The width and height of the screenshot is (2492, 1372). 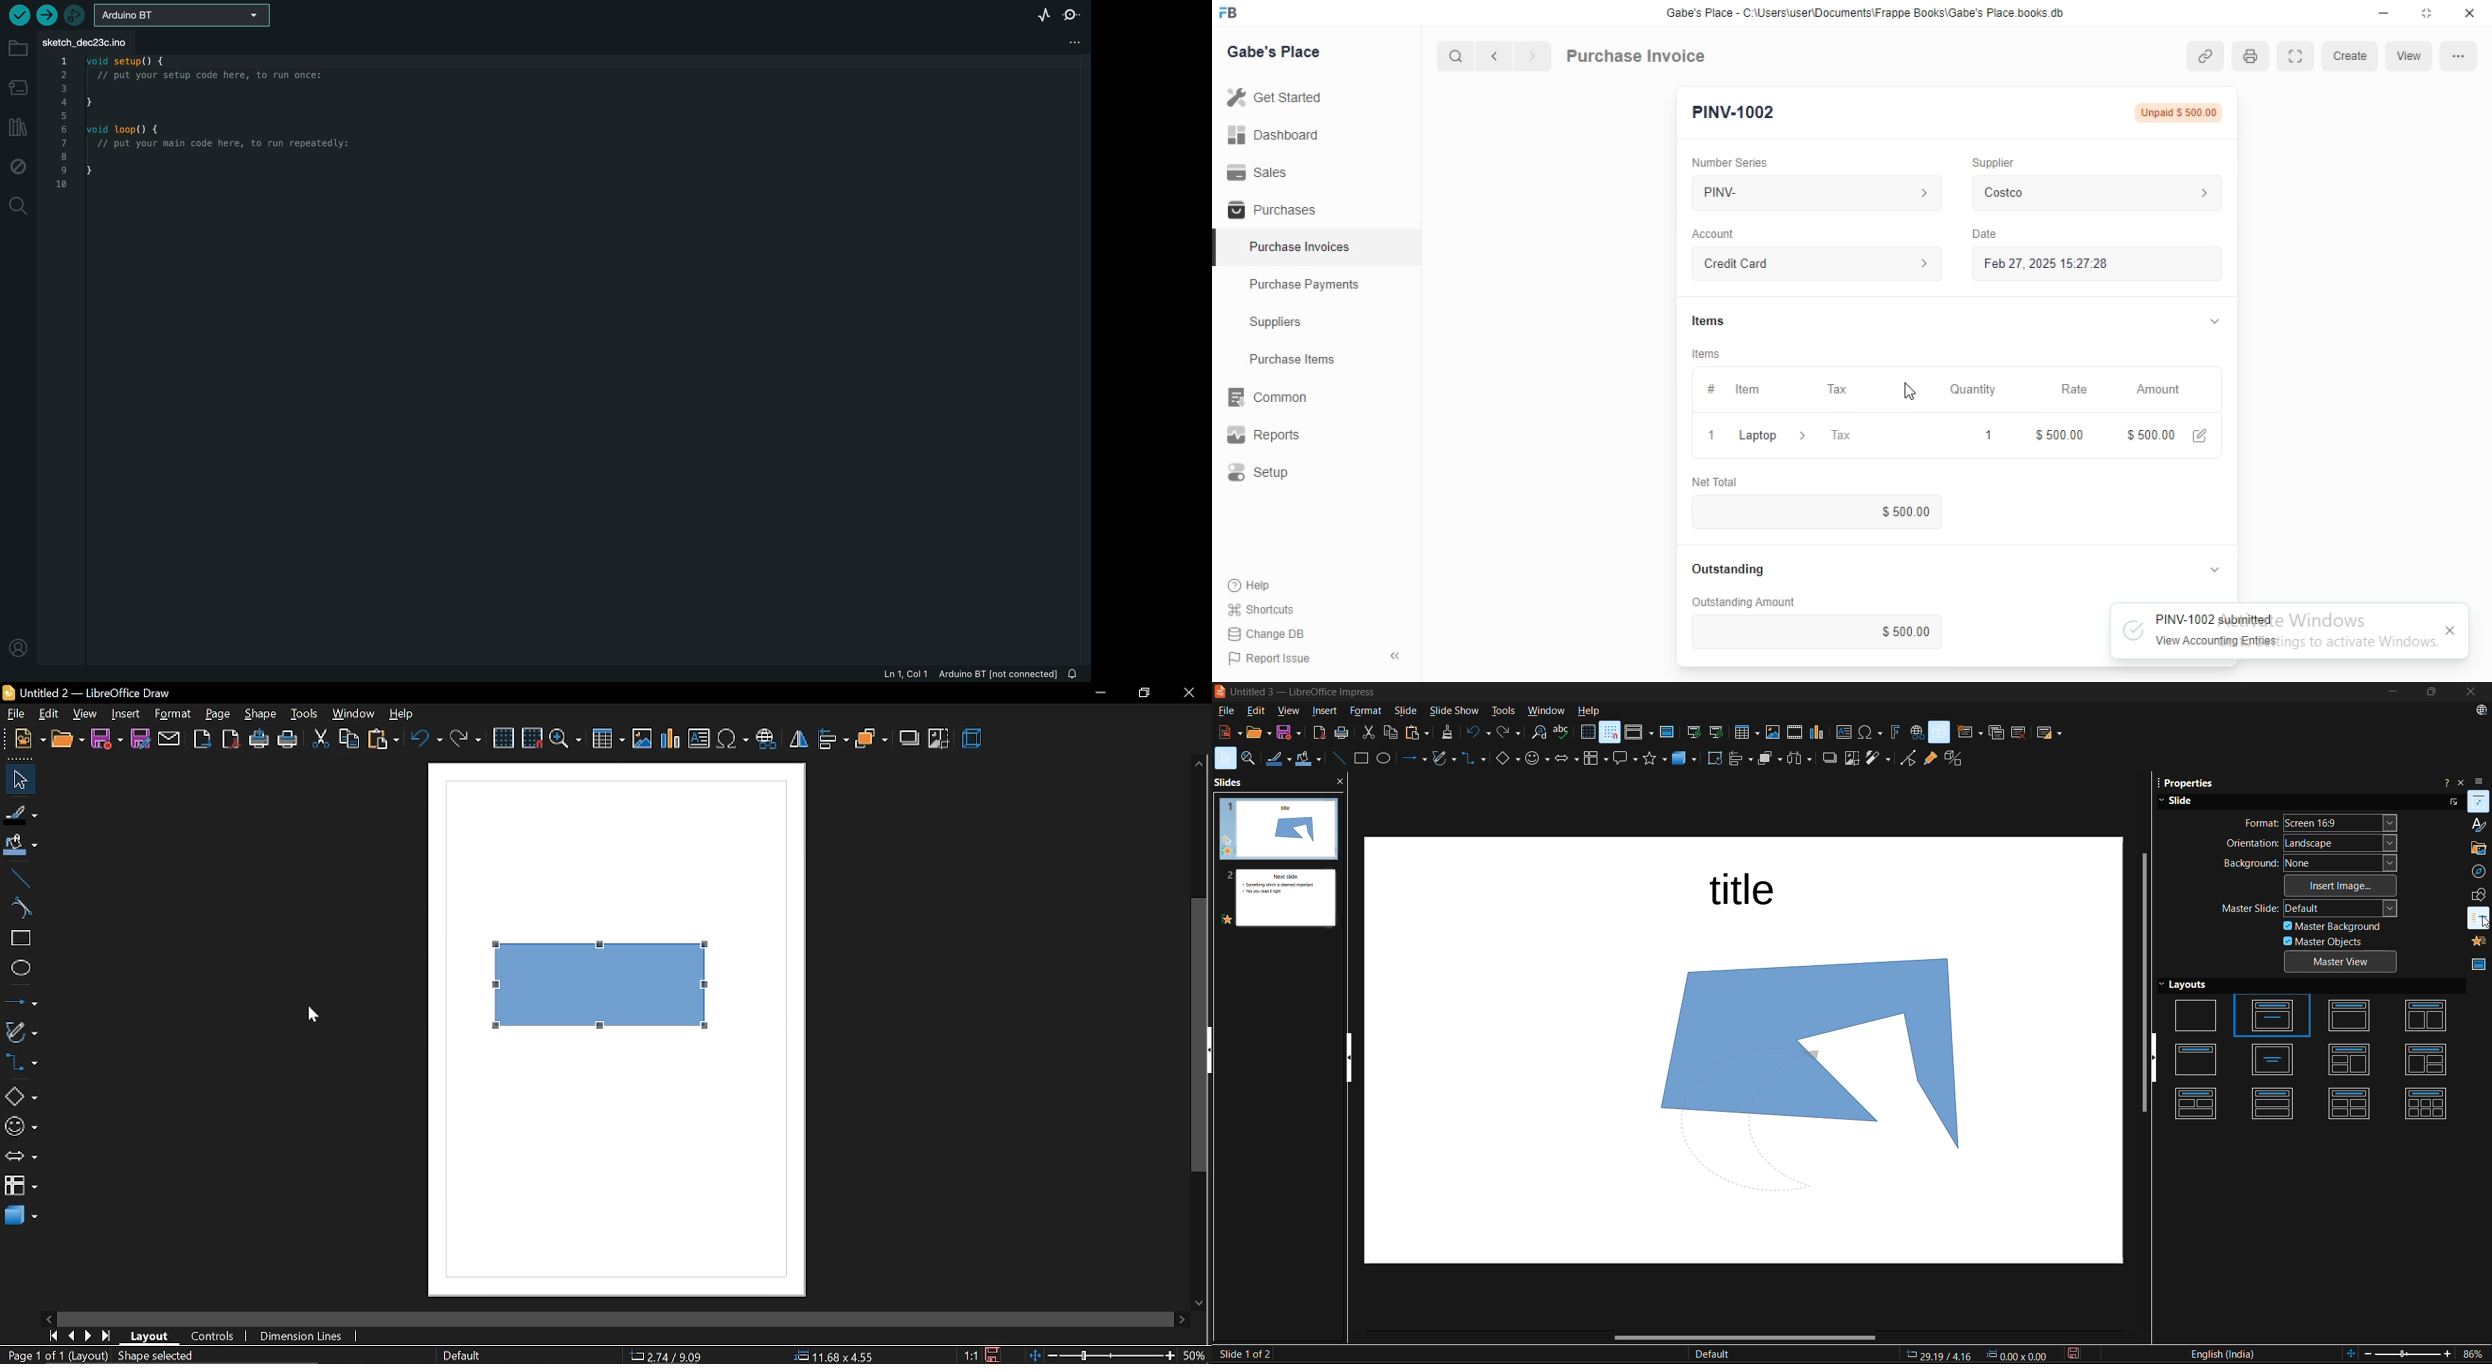 I want to click on undo, so click(x=425, y=739).